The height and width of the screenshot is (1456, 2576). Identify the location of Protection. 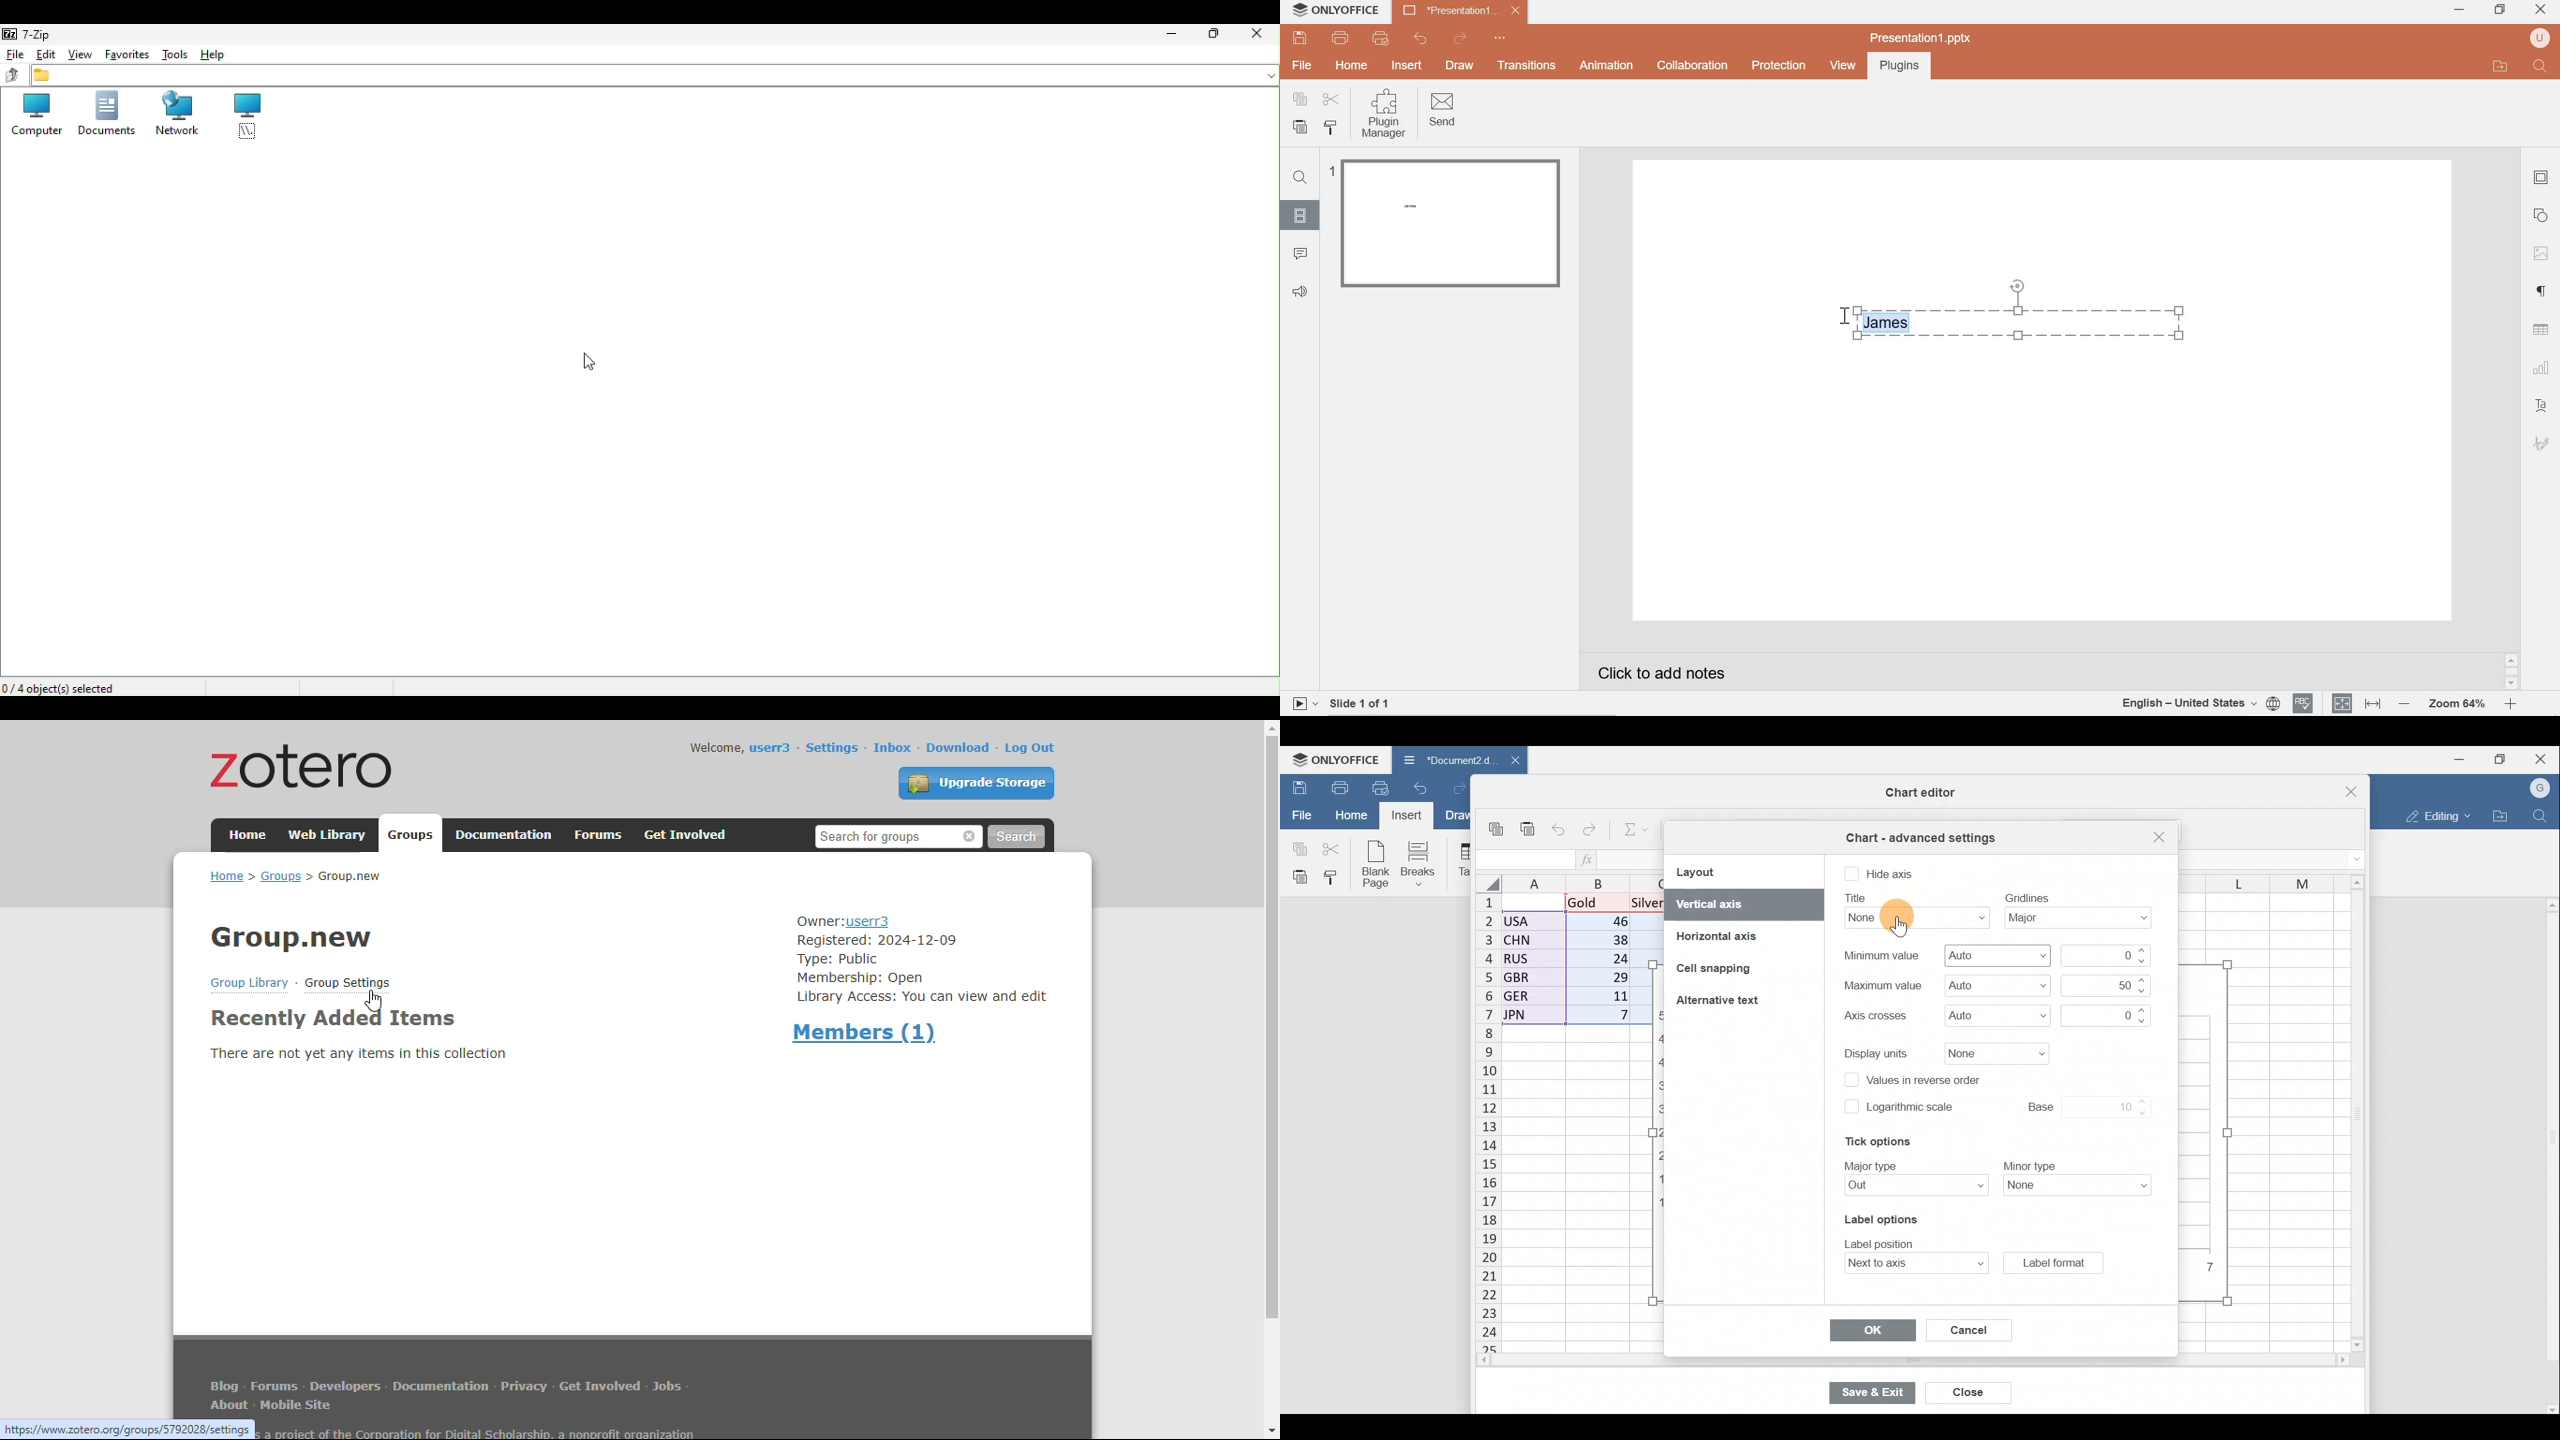
(1778, 66).